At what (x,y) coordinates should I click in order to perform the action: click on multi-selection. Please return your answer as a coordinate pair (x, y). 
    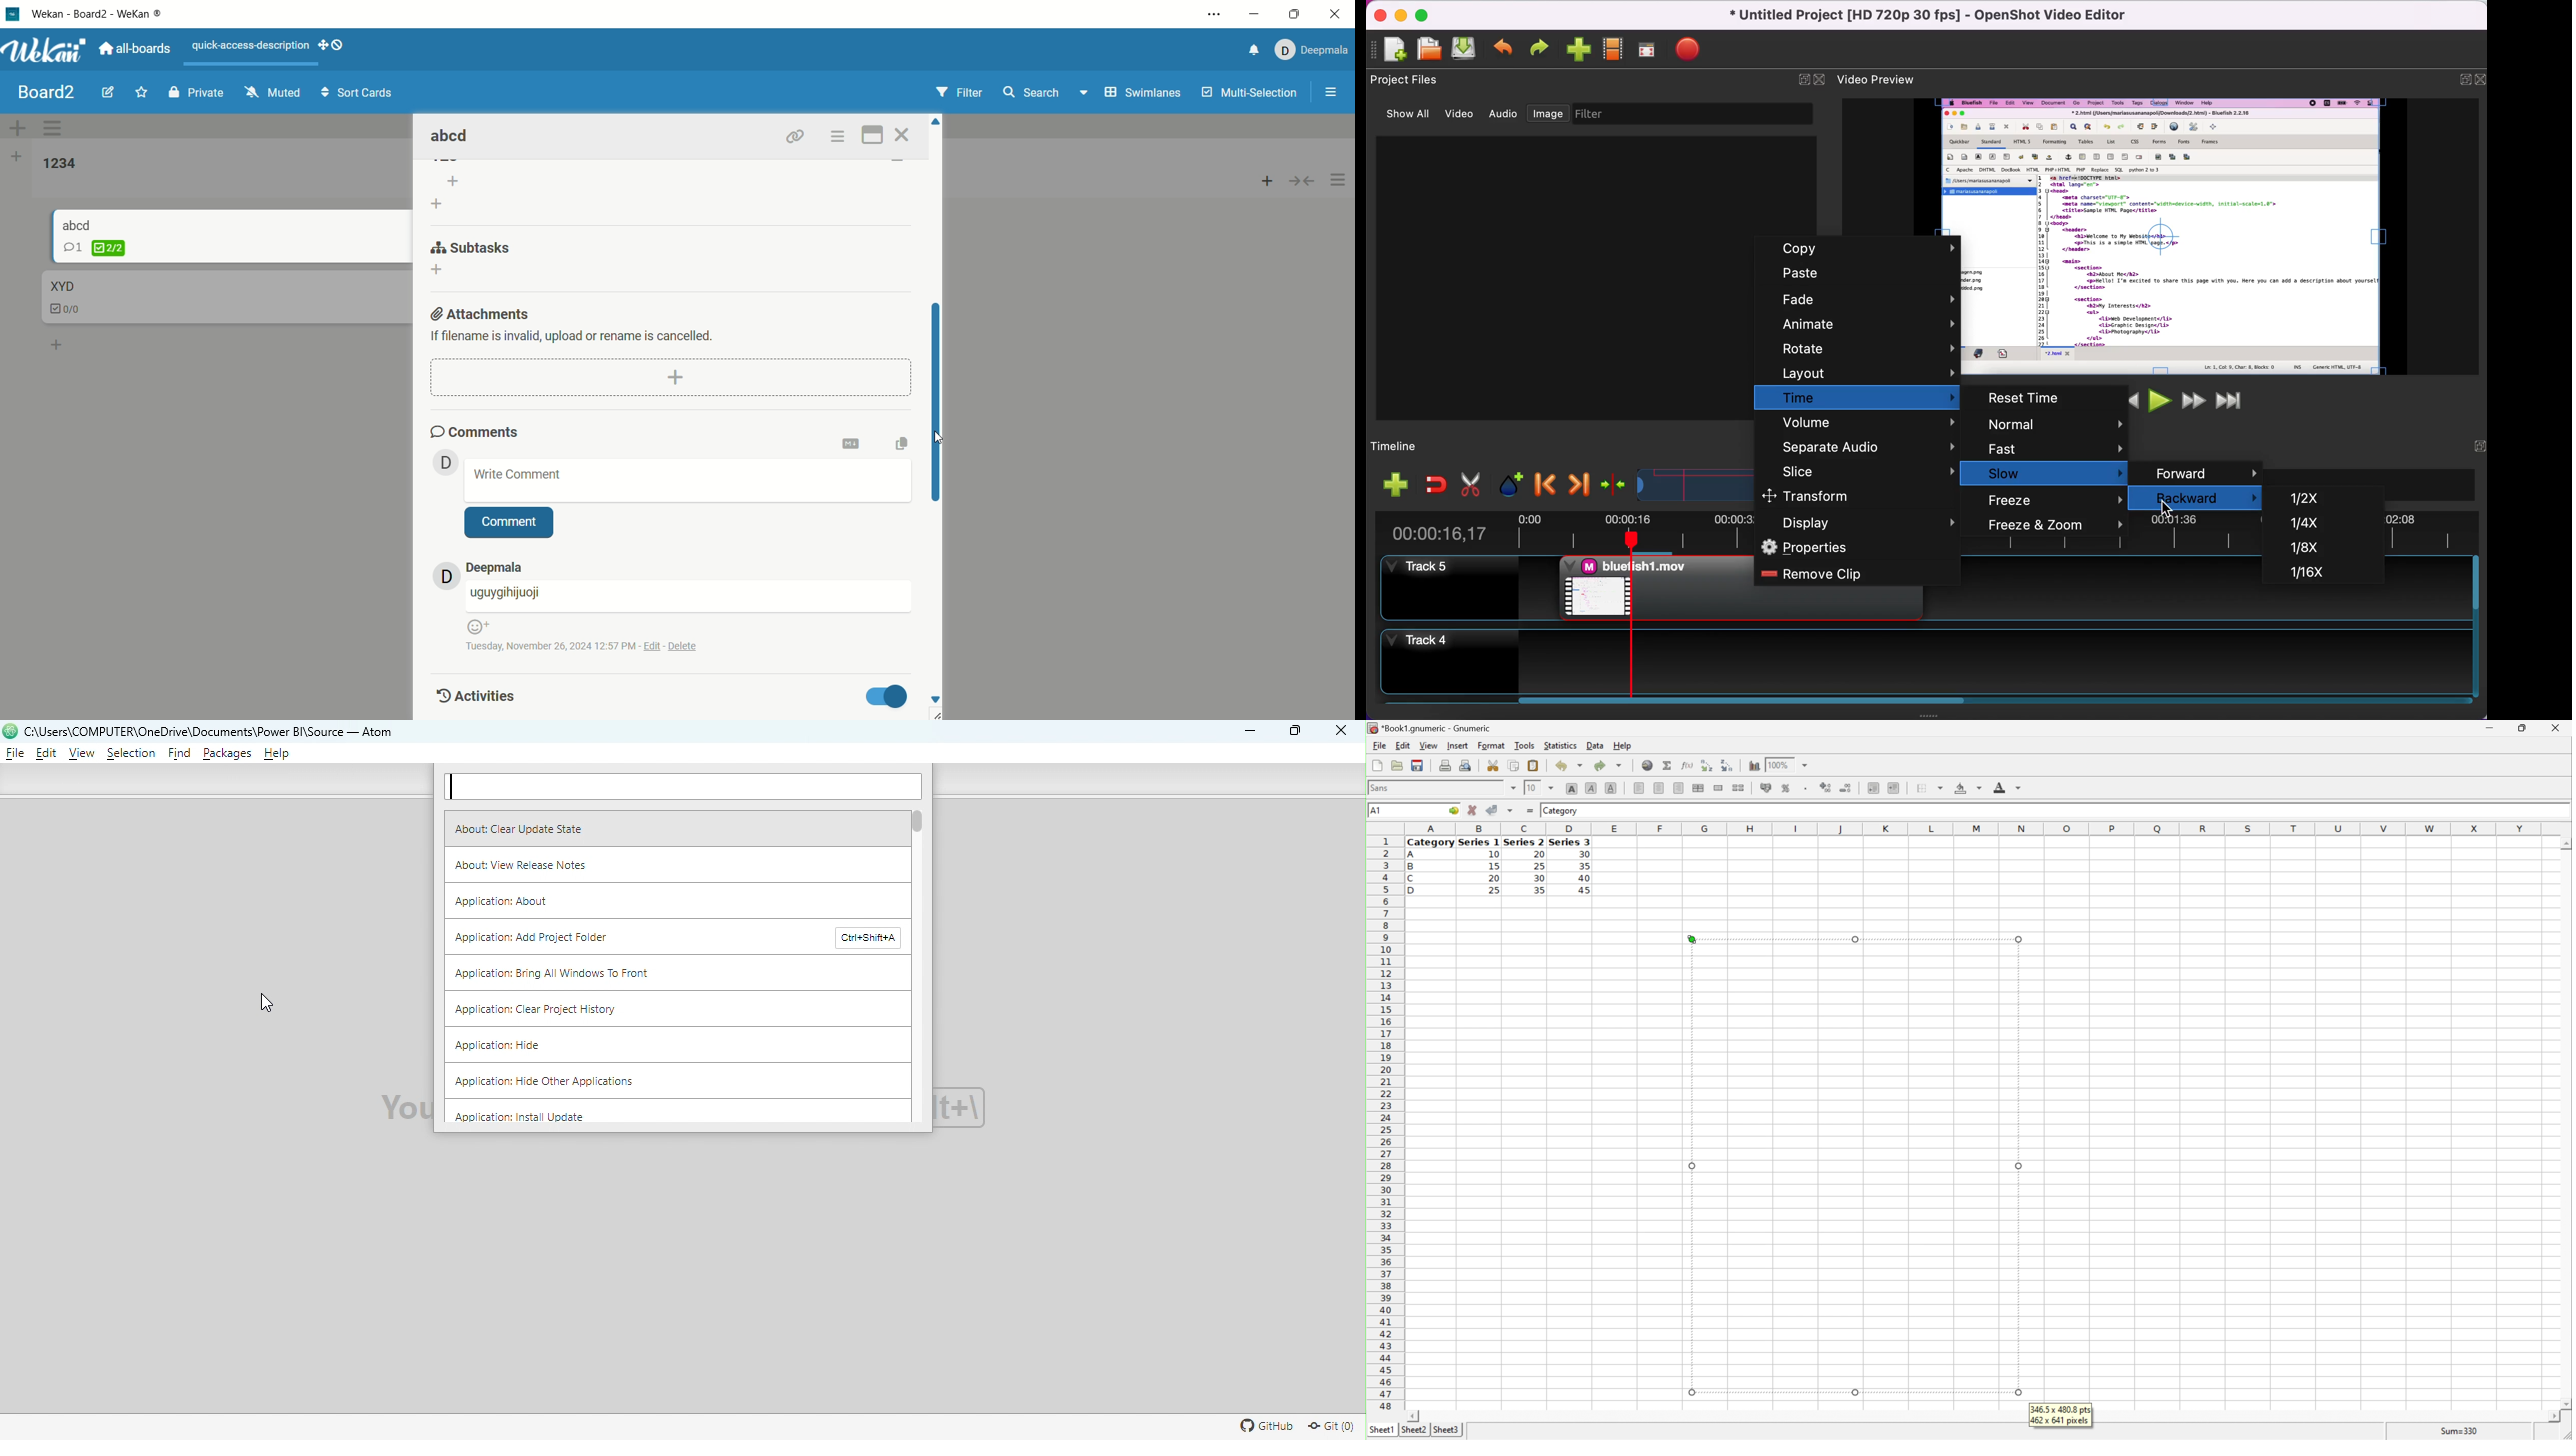
    Looking at the image, I should click on (1252, 93).